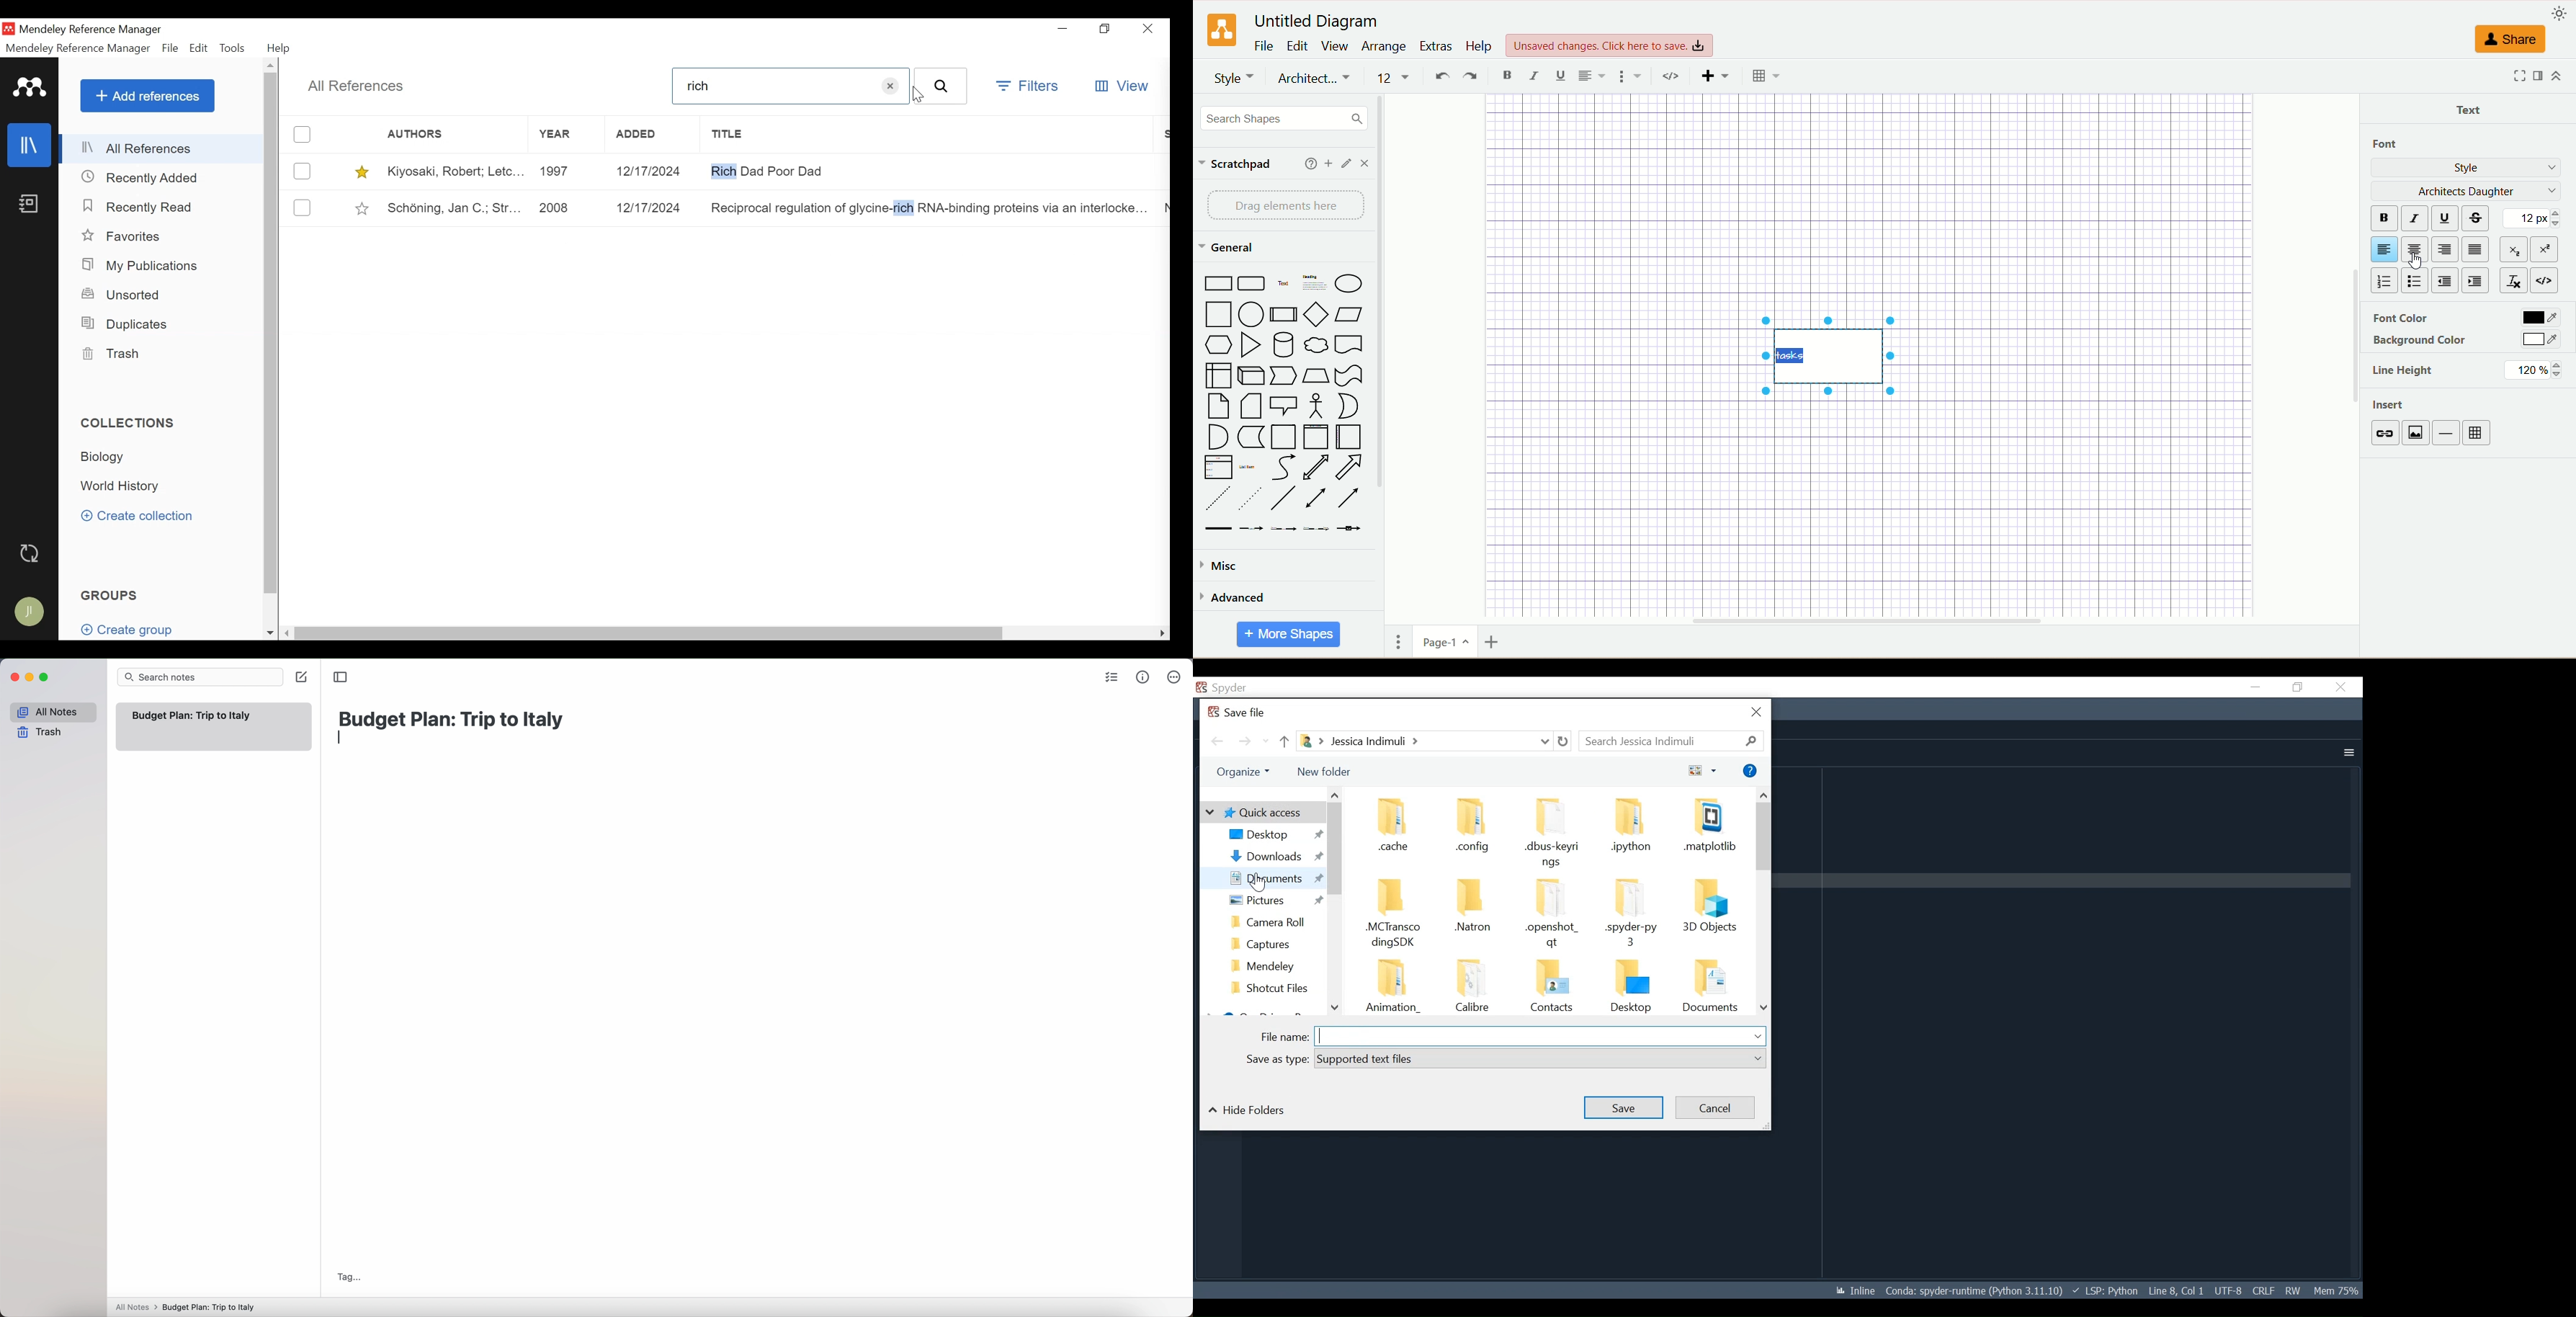 The image size is (2576, 1344). Describe the element at coordinates (1222, 567) in the screenshot. I see `misc` at that location.